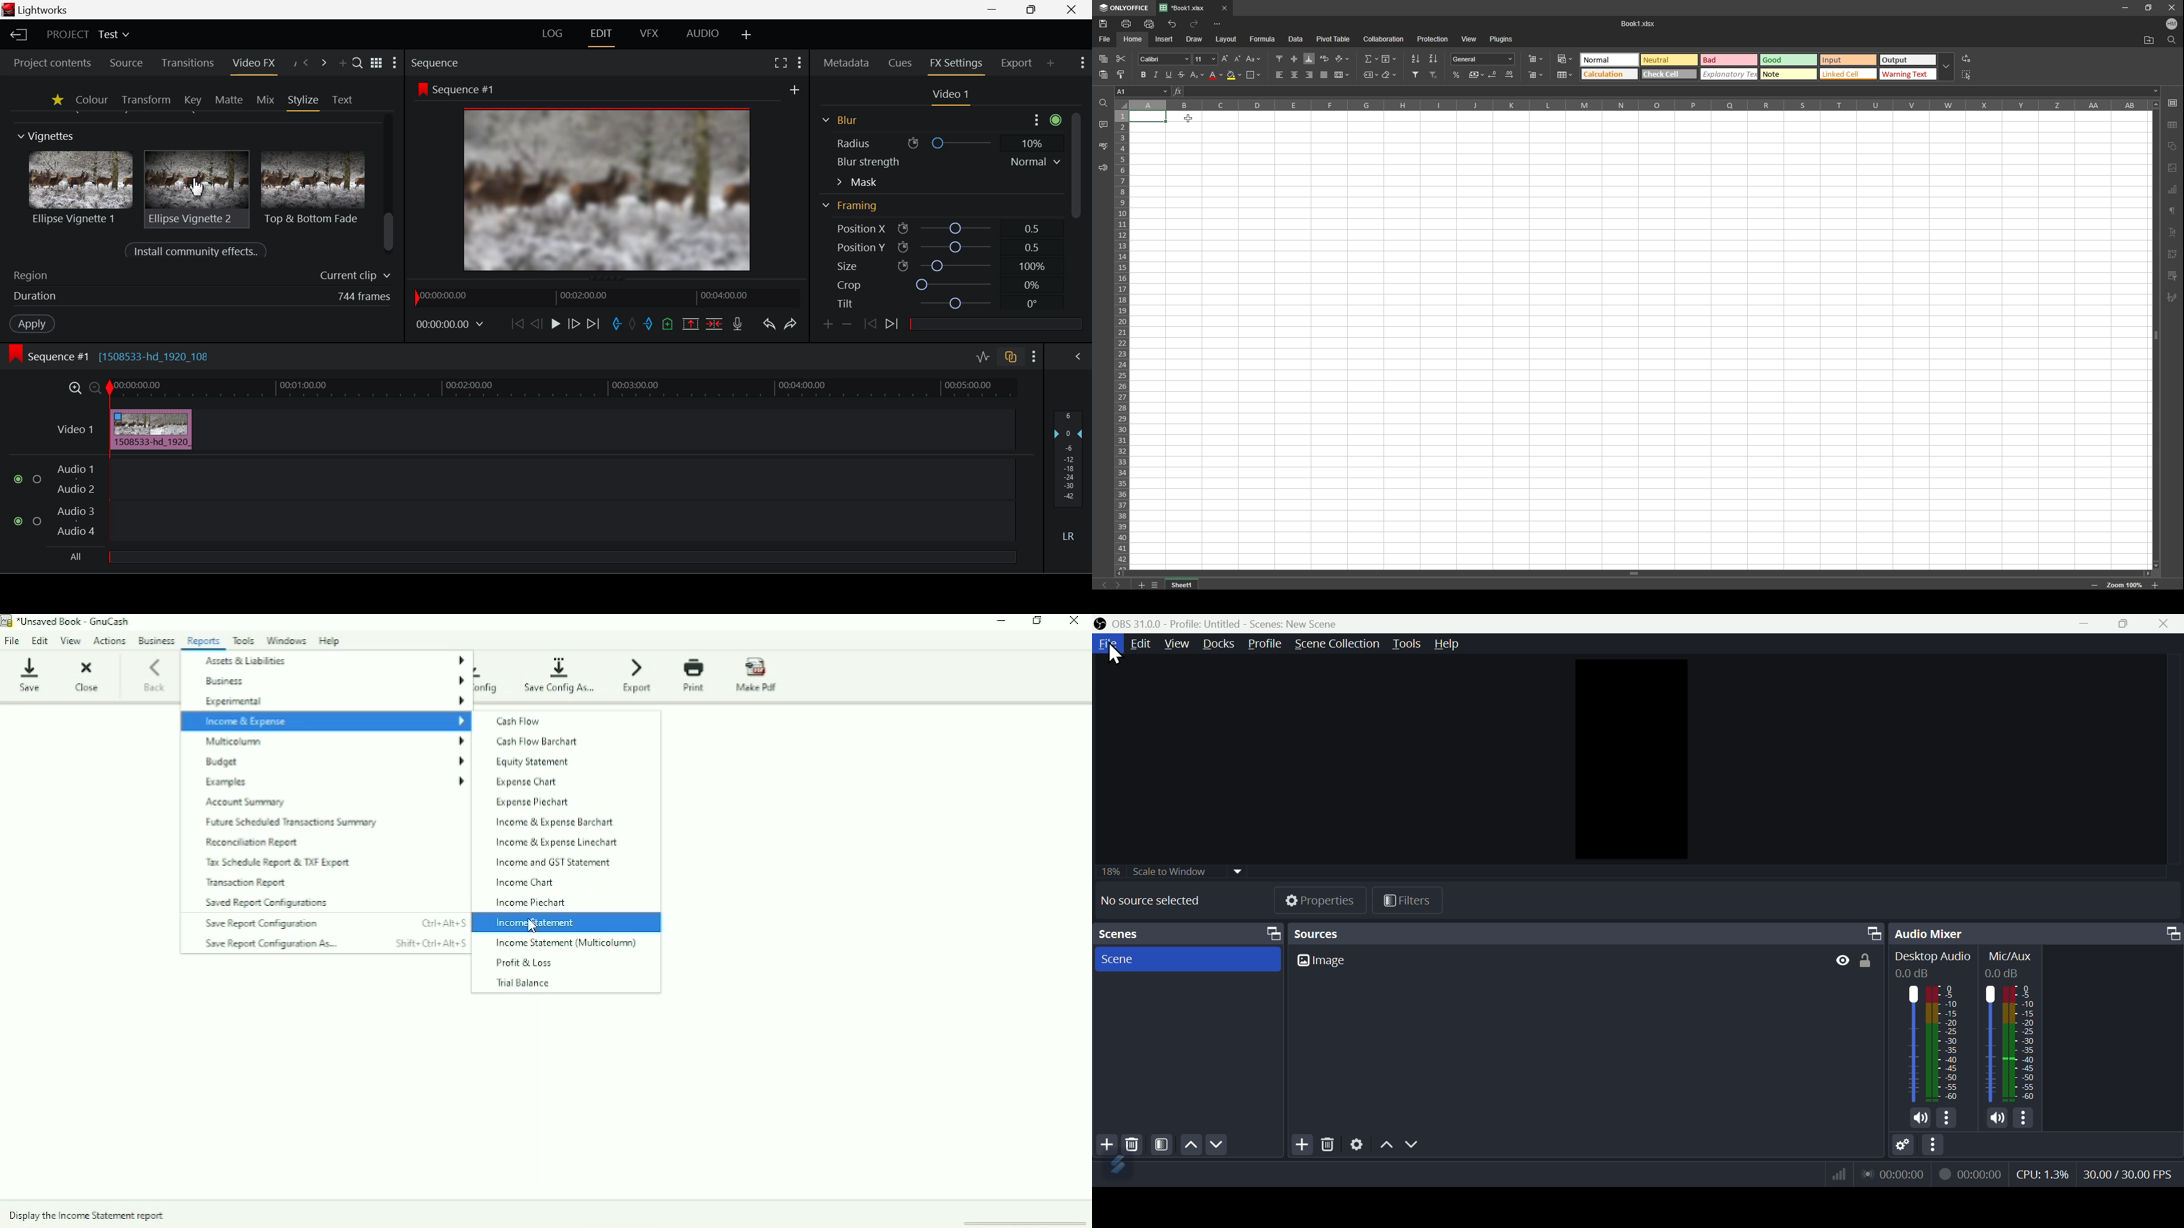 This screenshot has width=2184, height=1232. I want to click on conditional formatting, so click(1567, 58).